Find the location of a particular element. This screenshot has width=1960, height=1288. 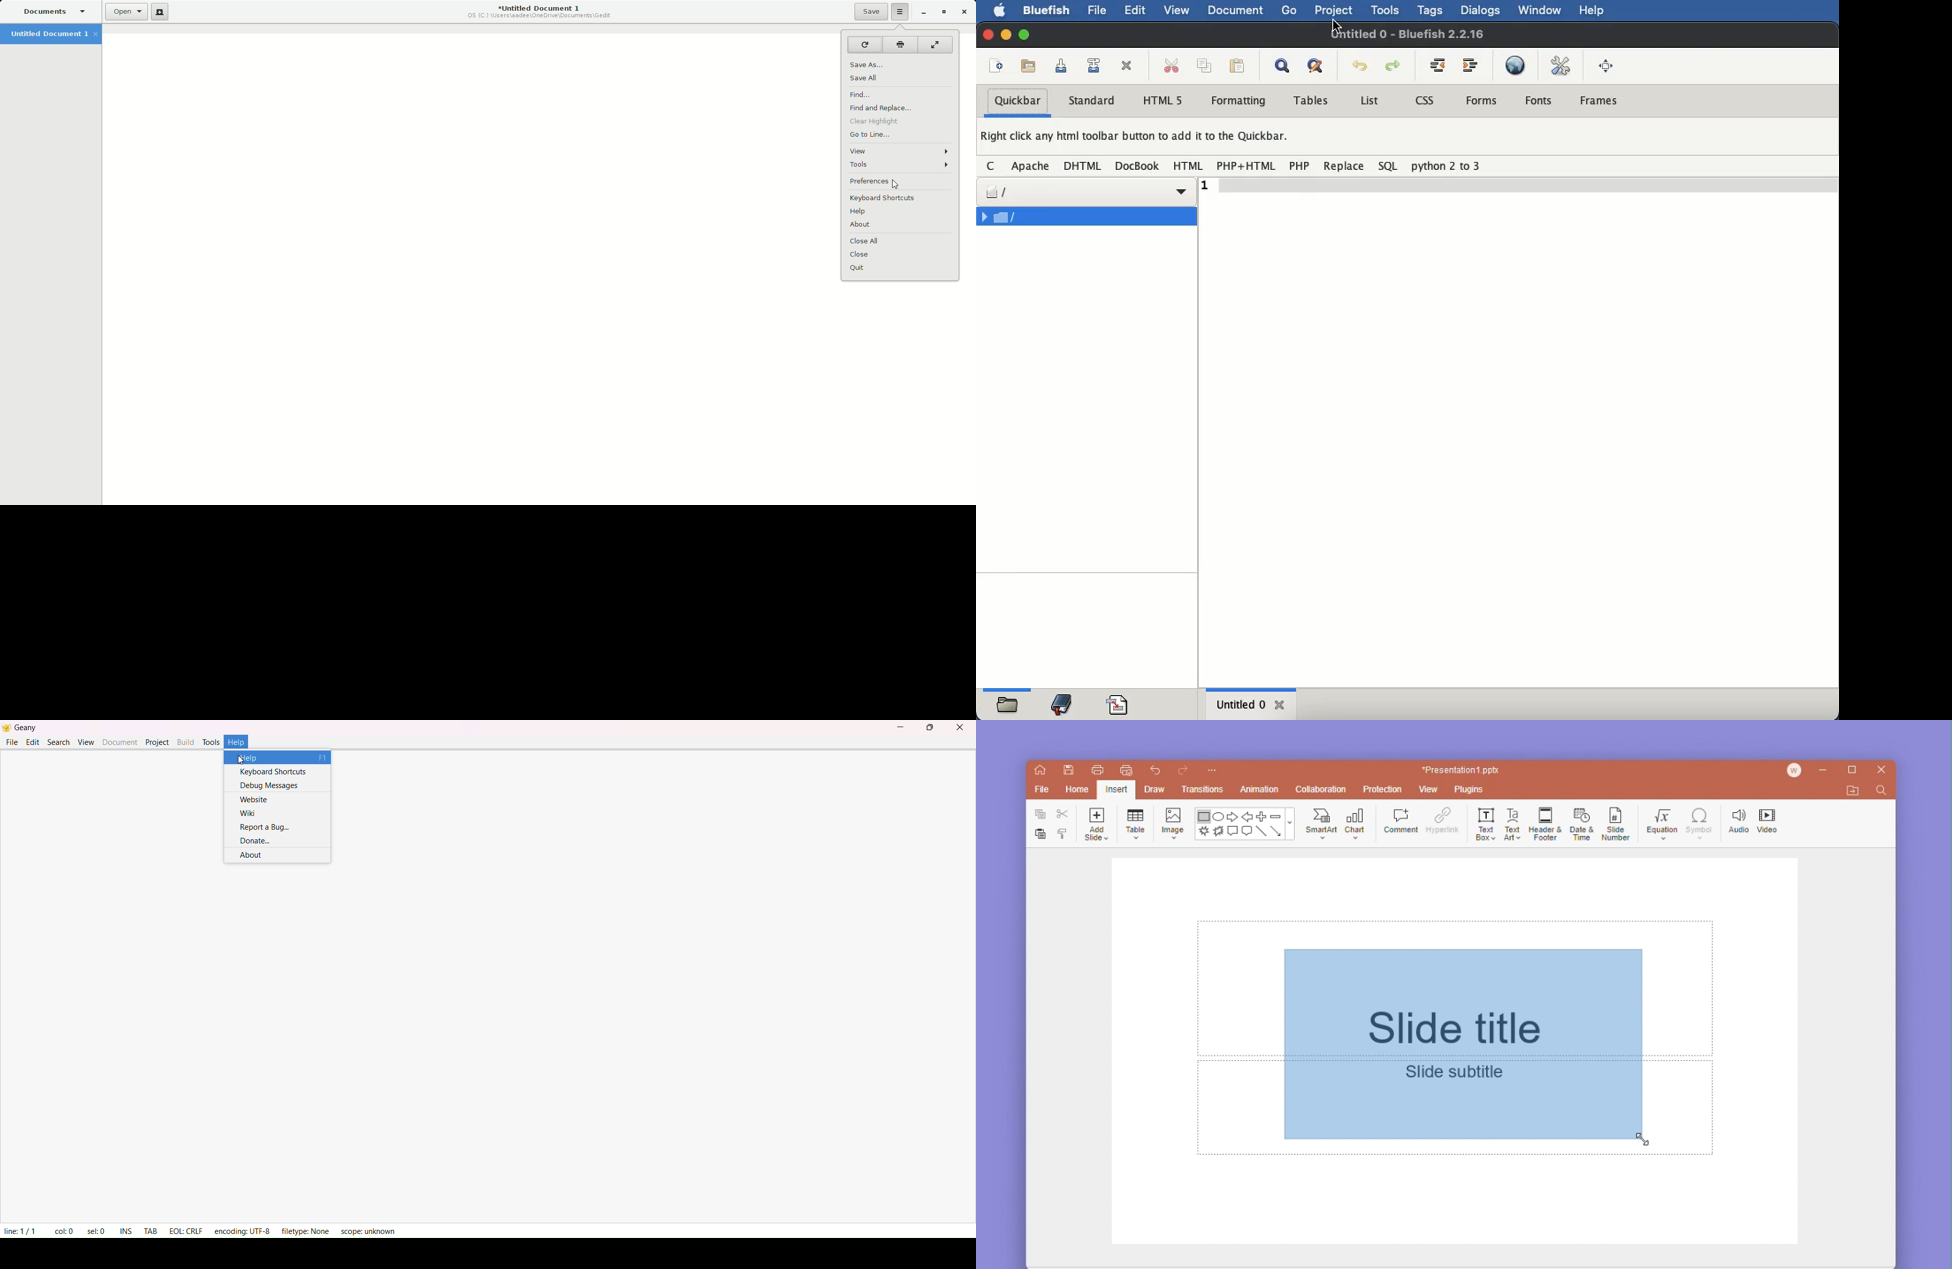

transitions is located at coordinates (1202, 789).